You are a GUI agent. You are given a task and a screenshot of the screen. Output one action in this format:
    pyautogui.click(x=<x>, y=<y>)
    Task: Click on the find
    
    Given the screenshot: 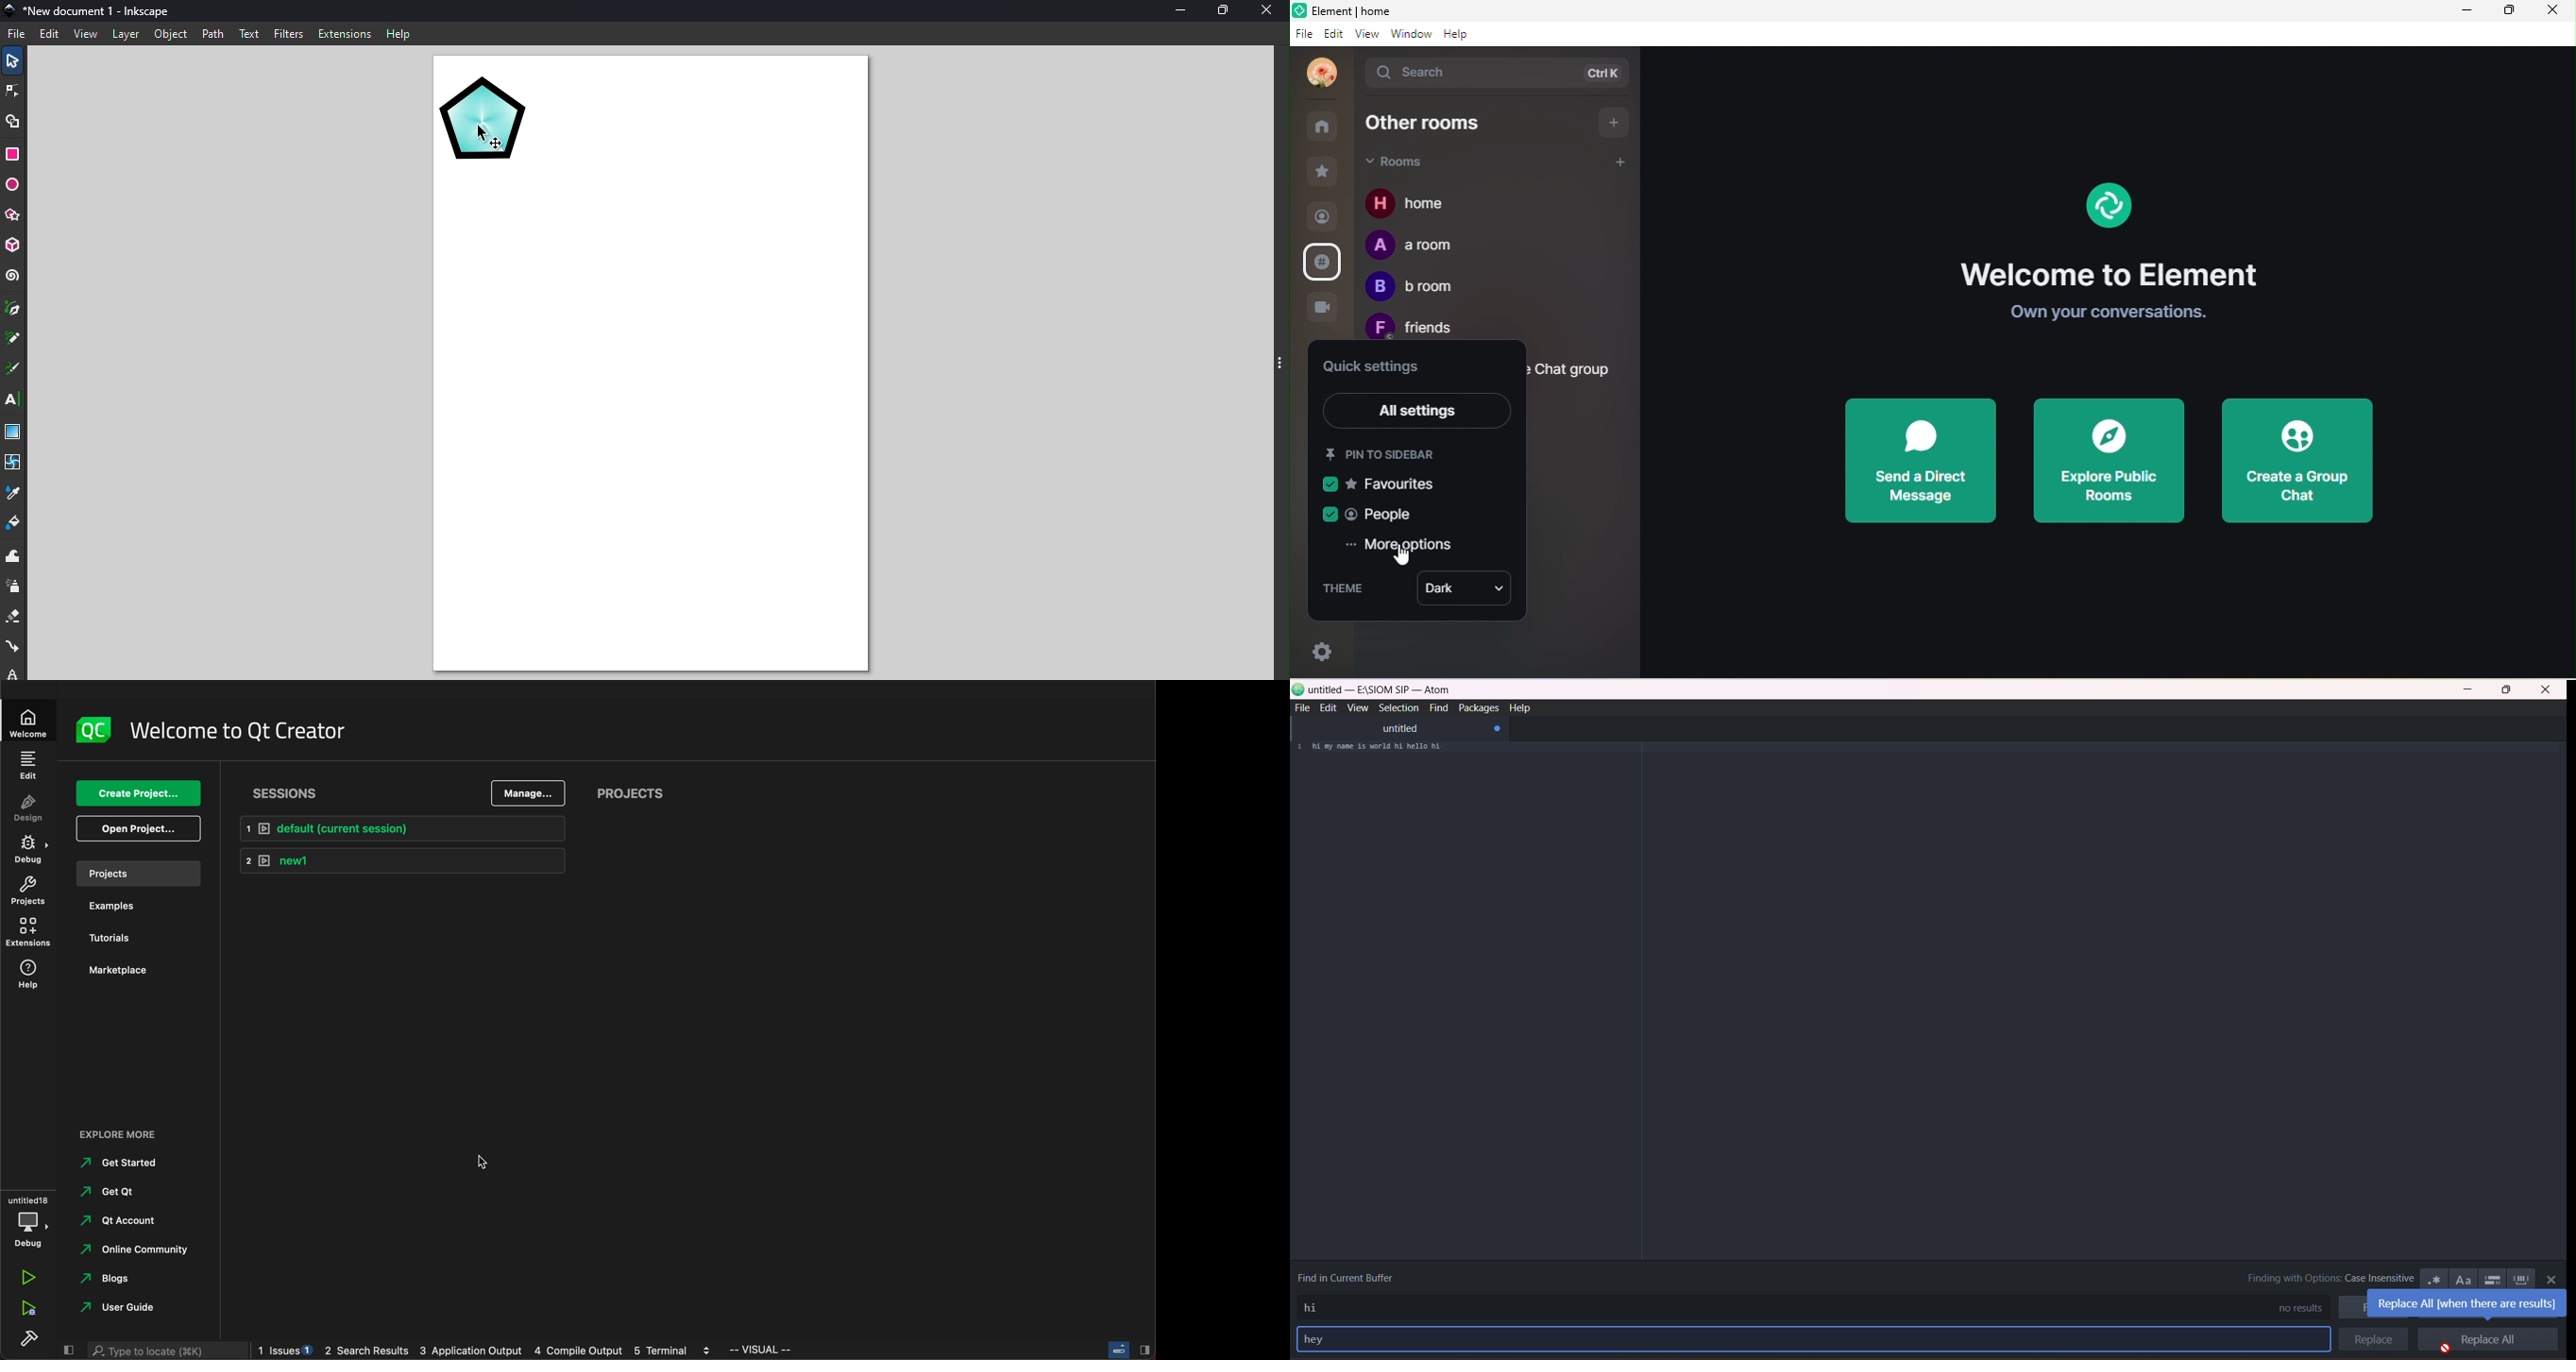 What is the action you would take?
    pyautogui.click(x=1436, y=709)
    